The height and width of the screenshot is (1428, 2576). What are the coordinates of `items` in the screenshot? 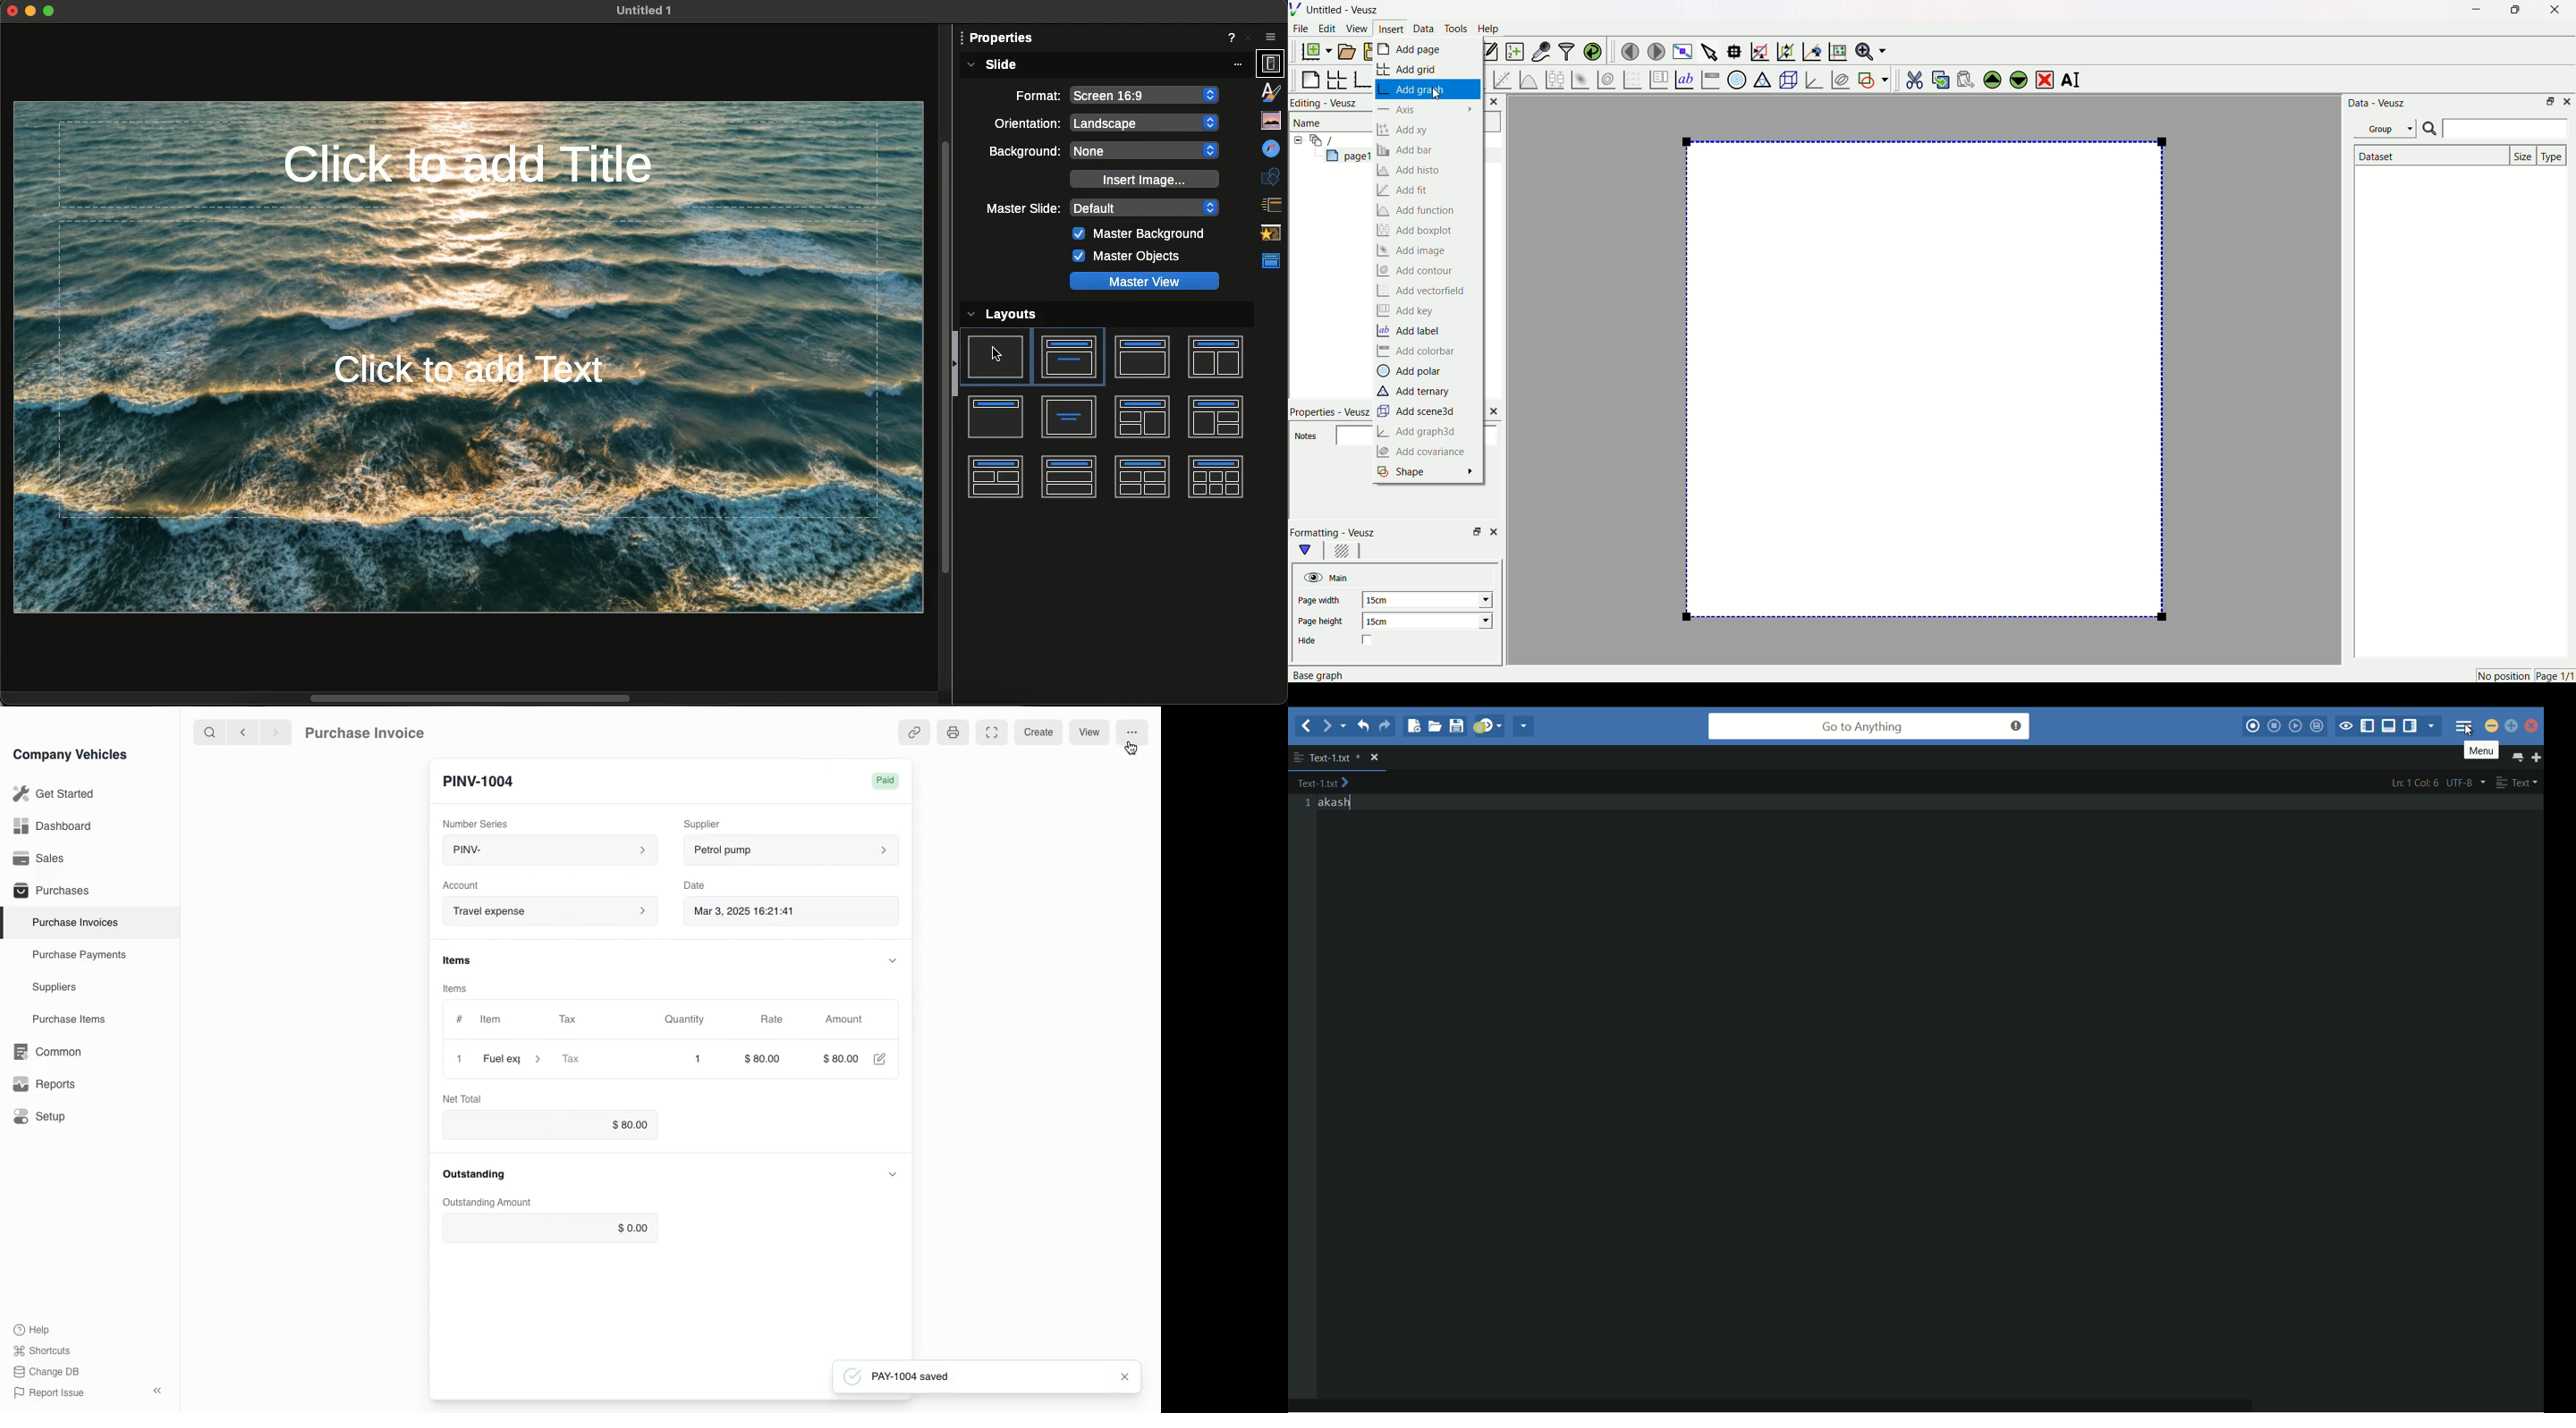 It's located at (454, 959).